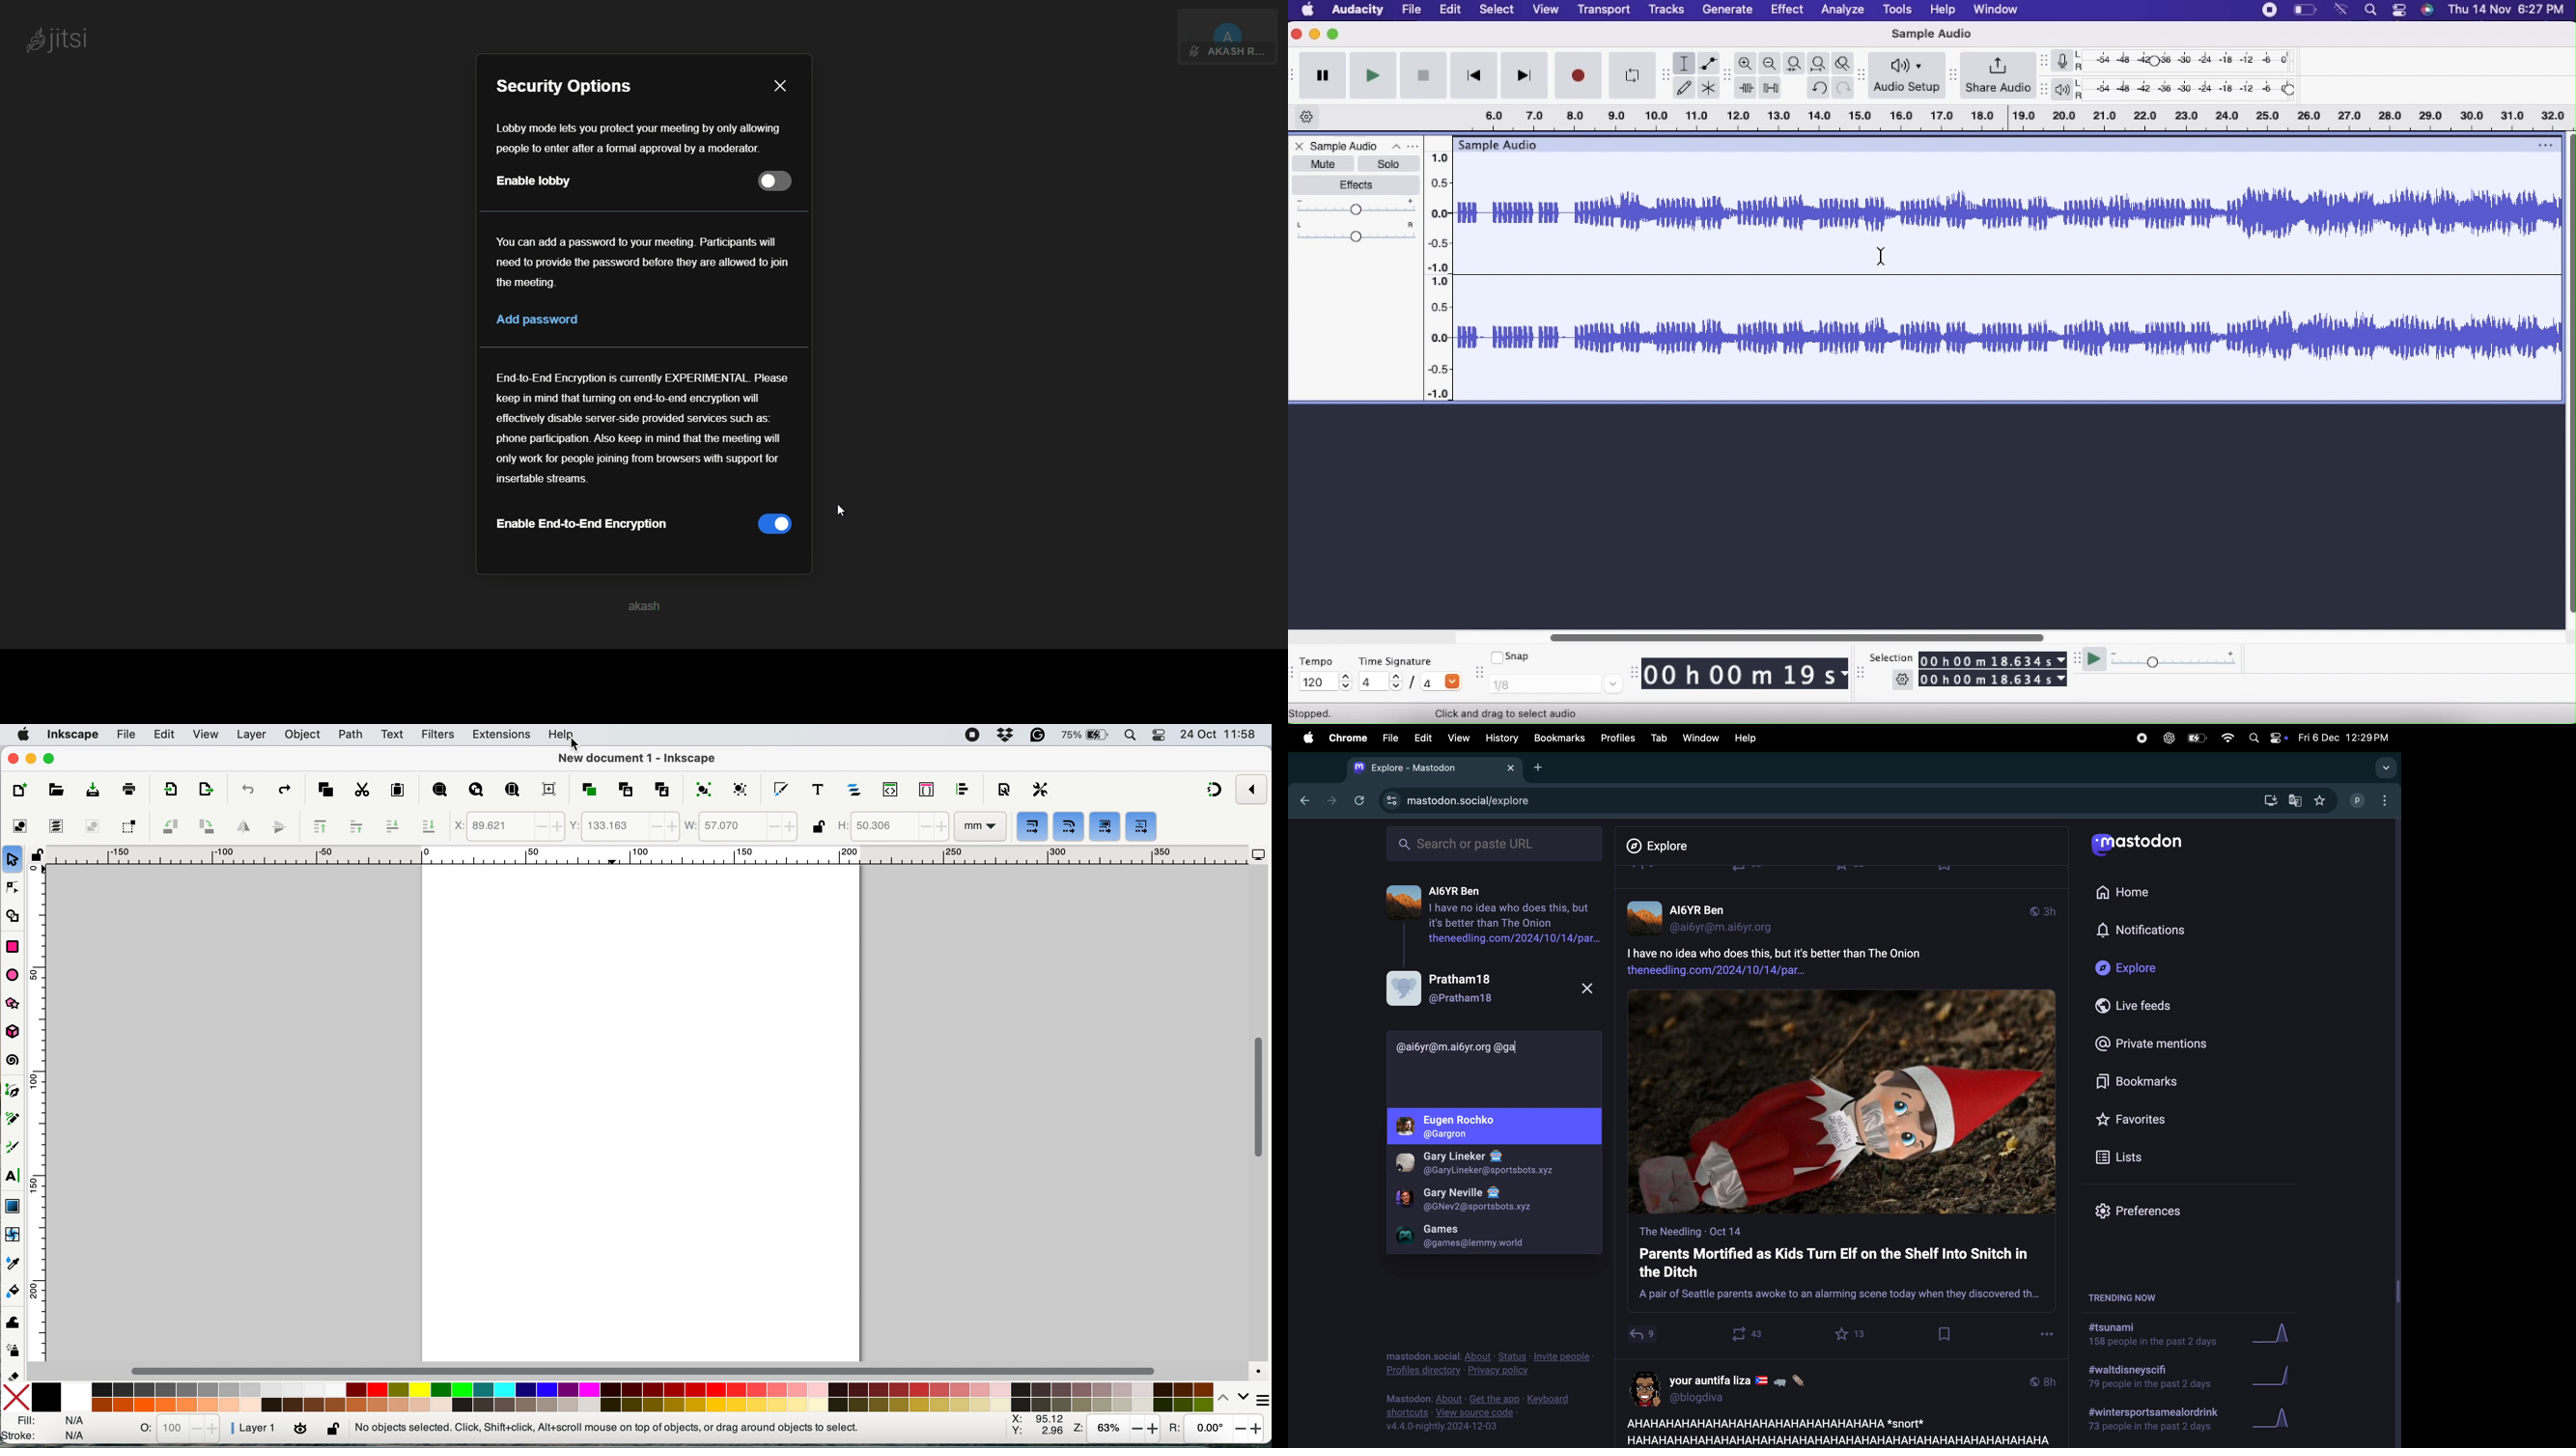 Image resolution: width=2576 pixels, height=1456 pixels. Describe the element at coordinates (211, 829) in the screenshot. I see `object rotate 90` at that location.